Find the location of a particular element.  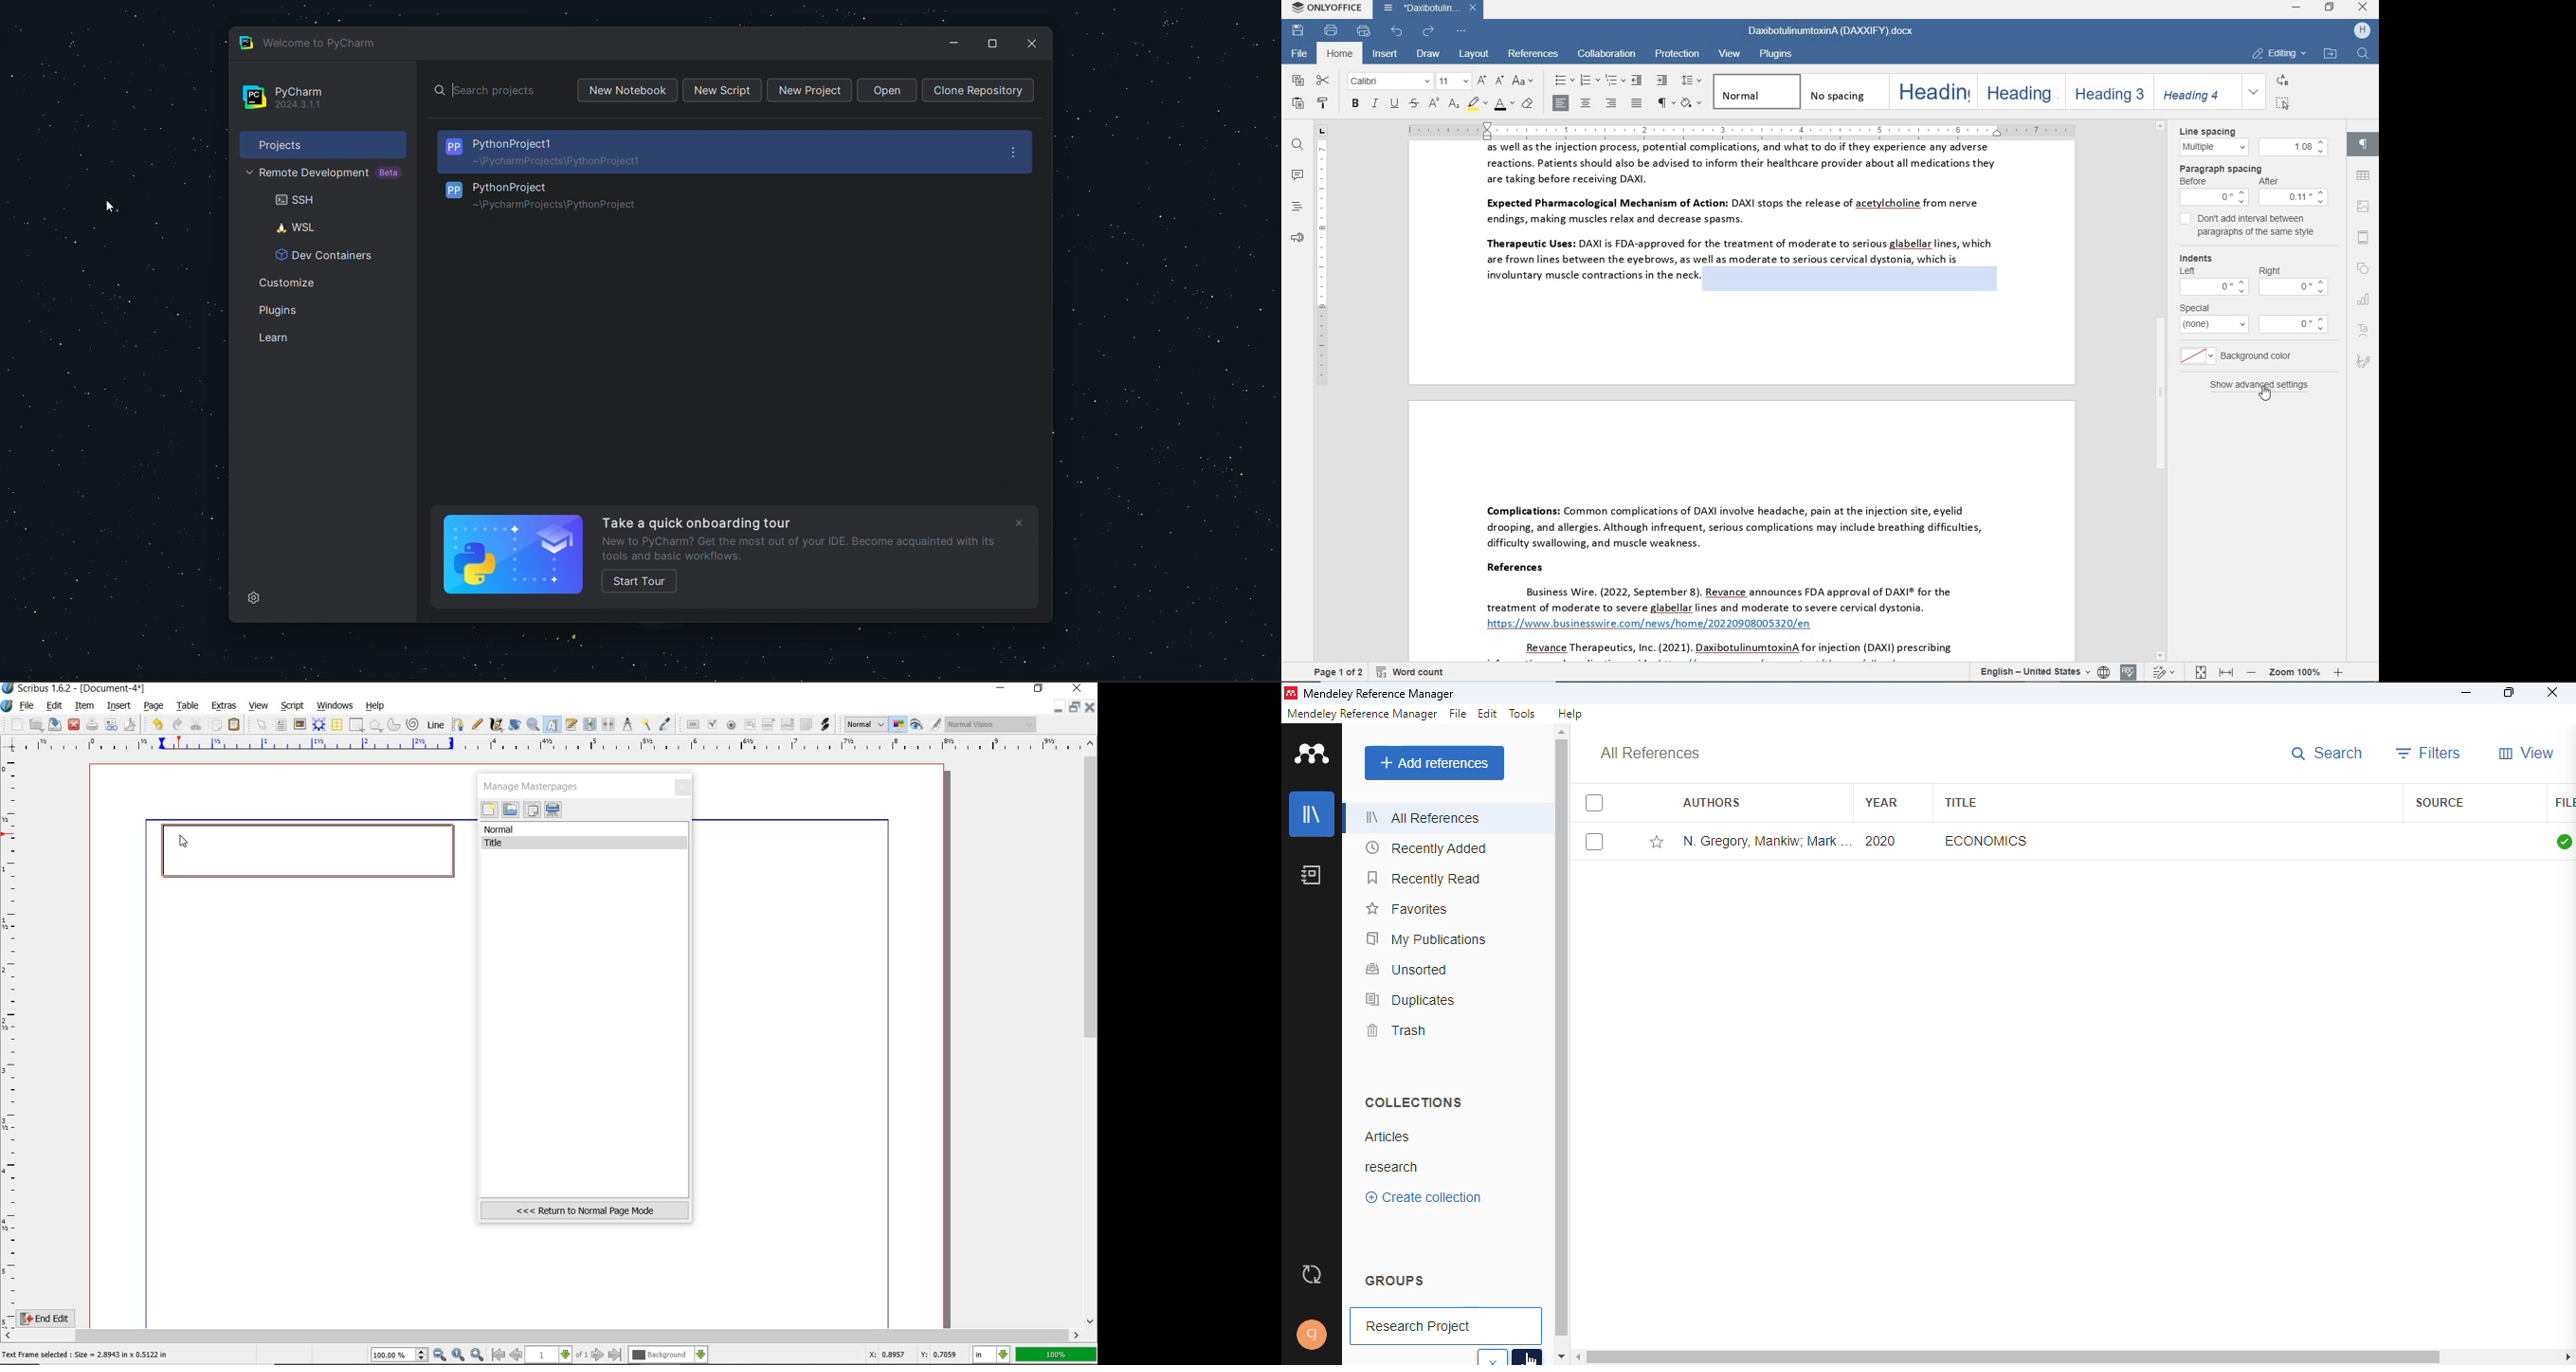

manage masterpages is located at coordinates (535, 786).